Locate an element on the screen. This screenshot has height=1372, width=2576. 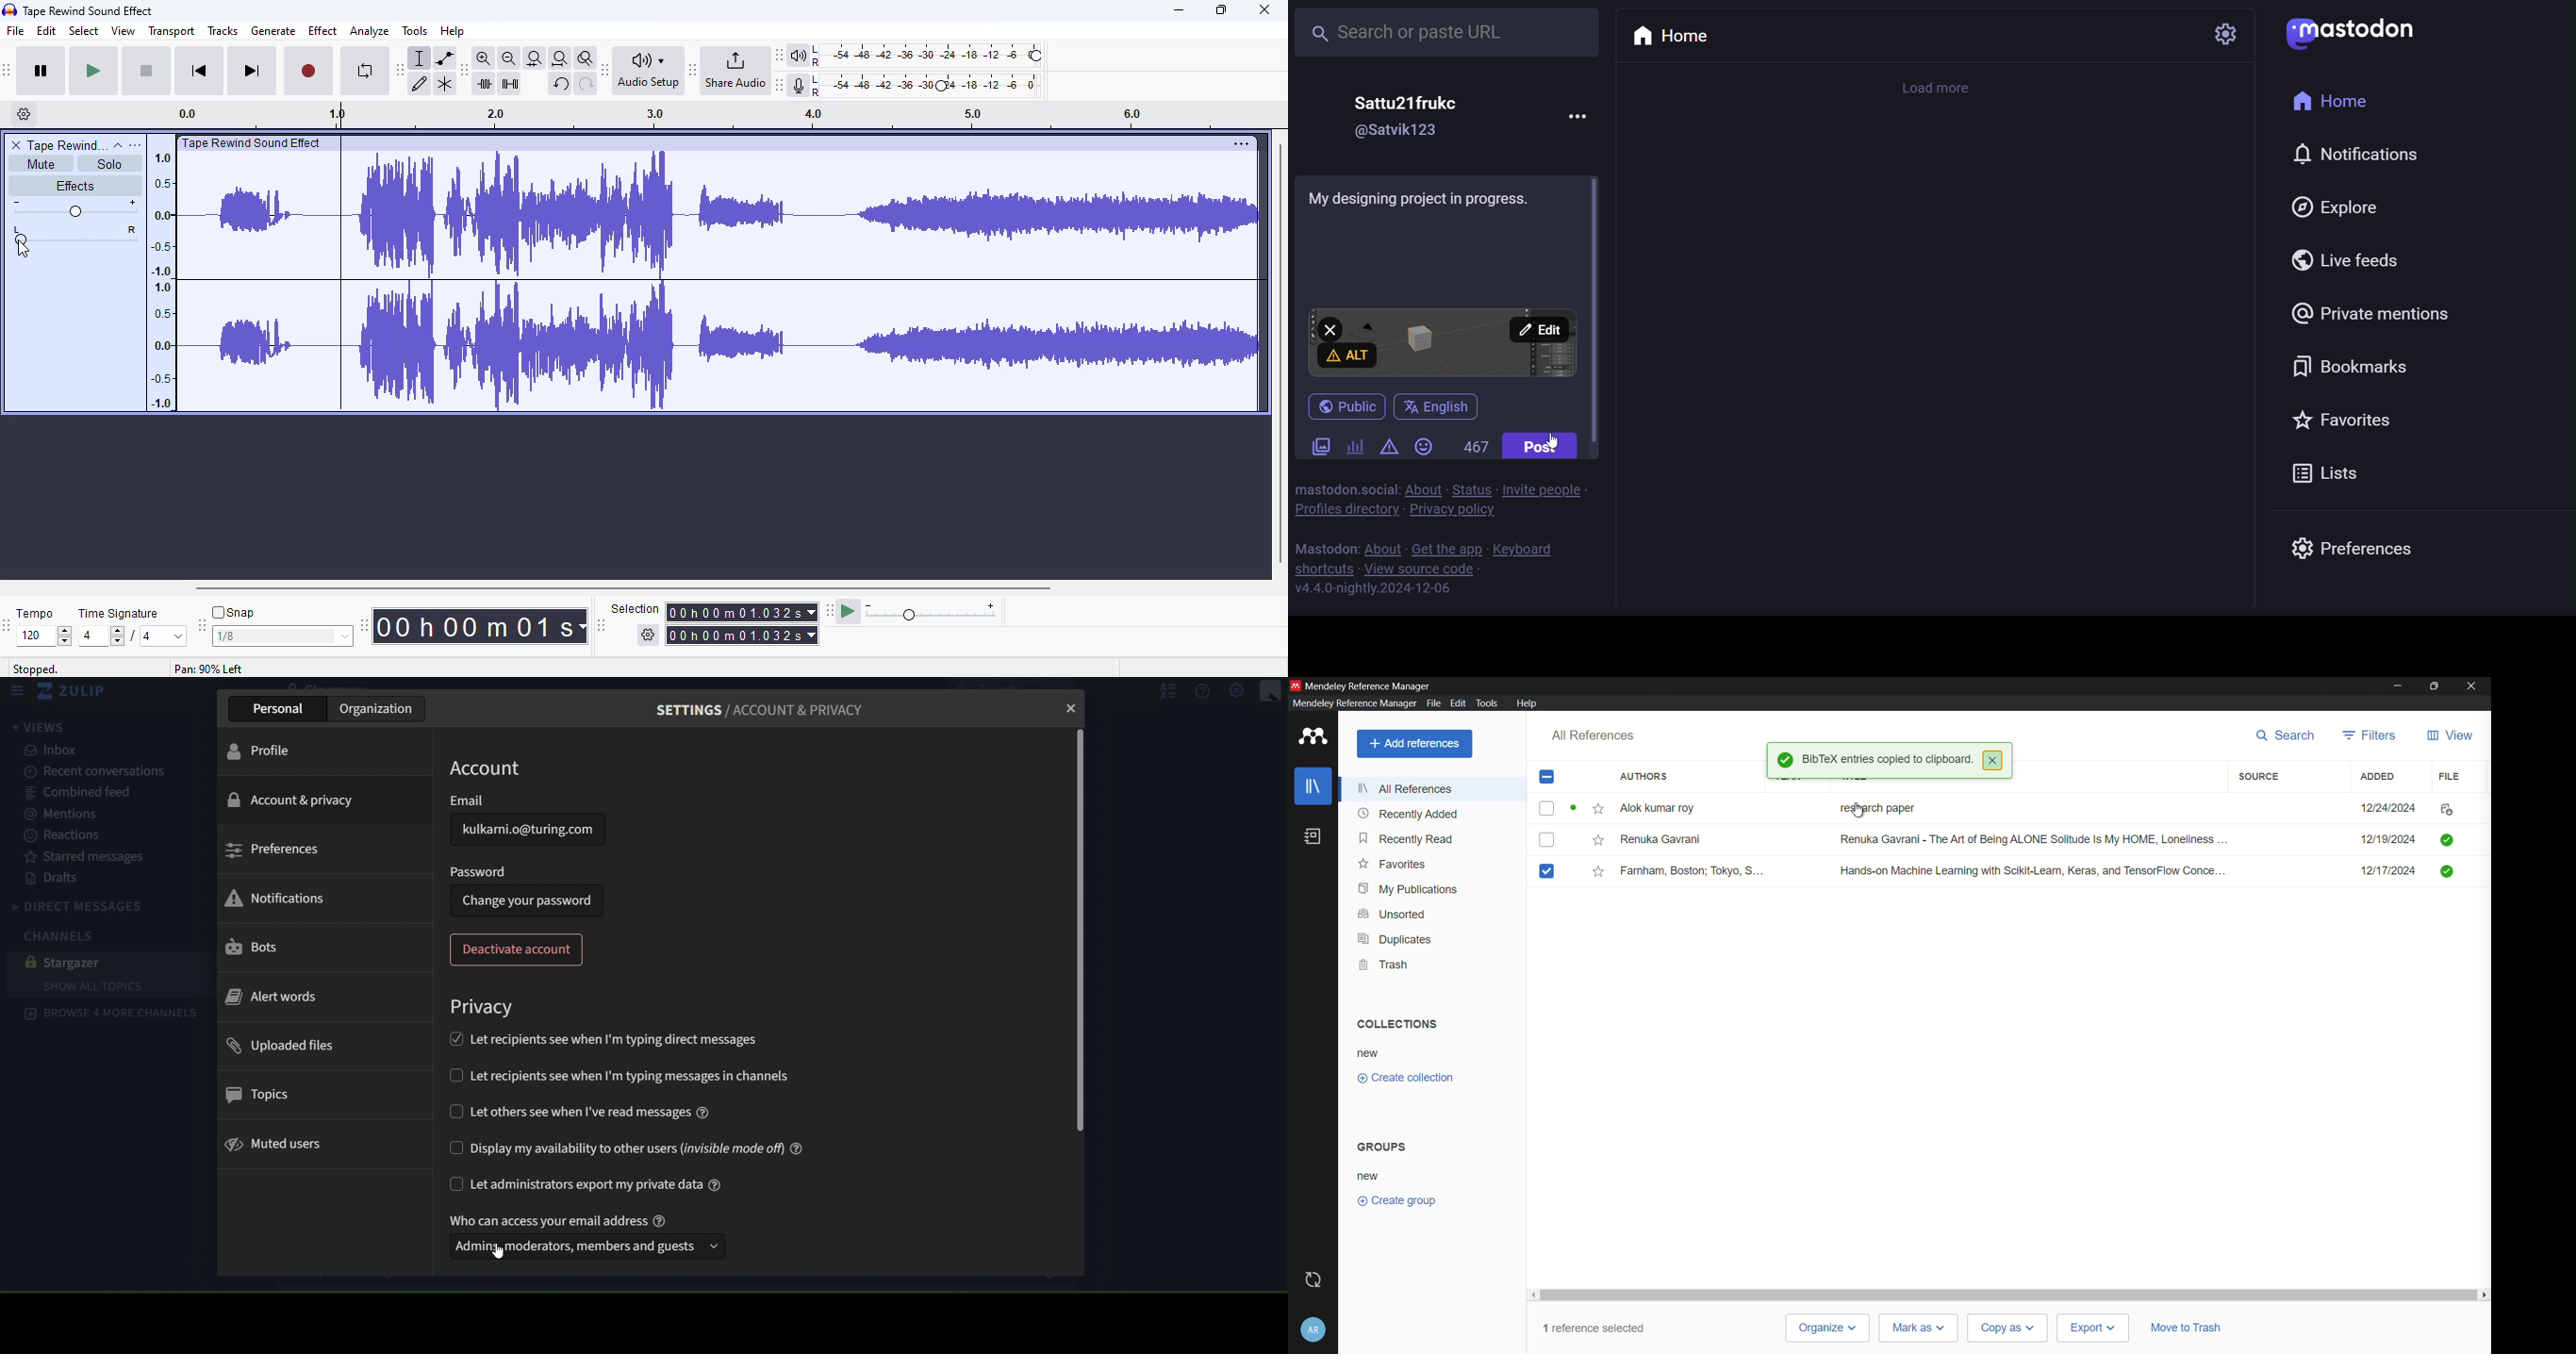
mark as is located at coordinates (1920, 1328).